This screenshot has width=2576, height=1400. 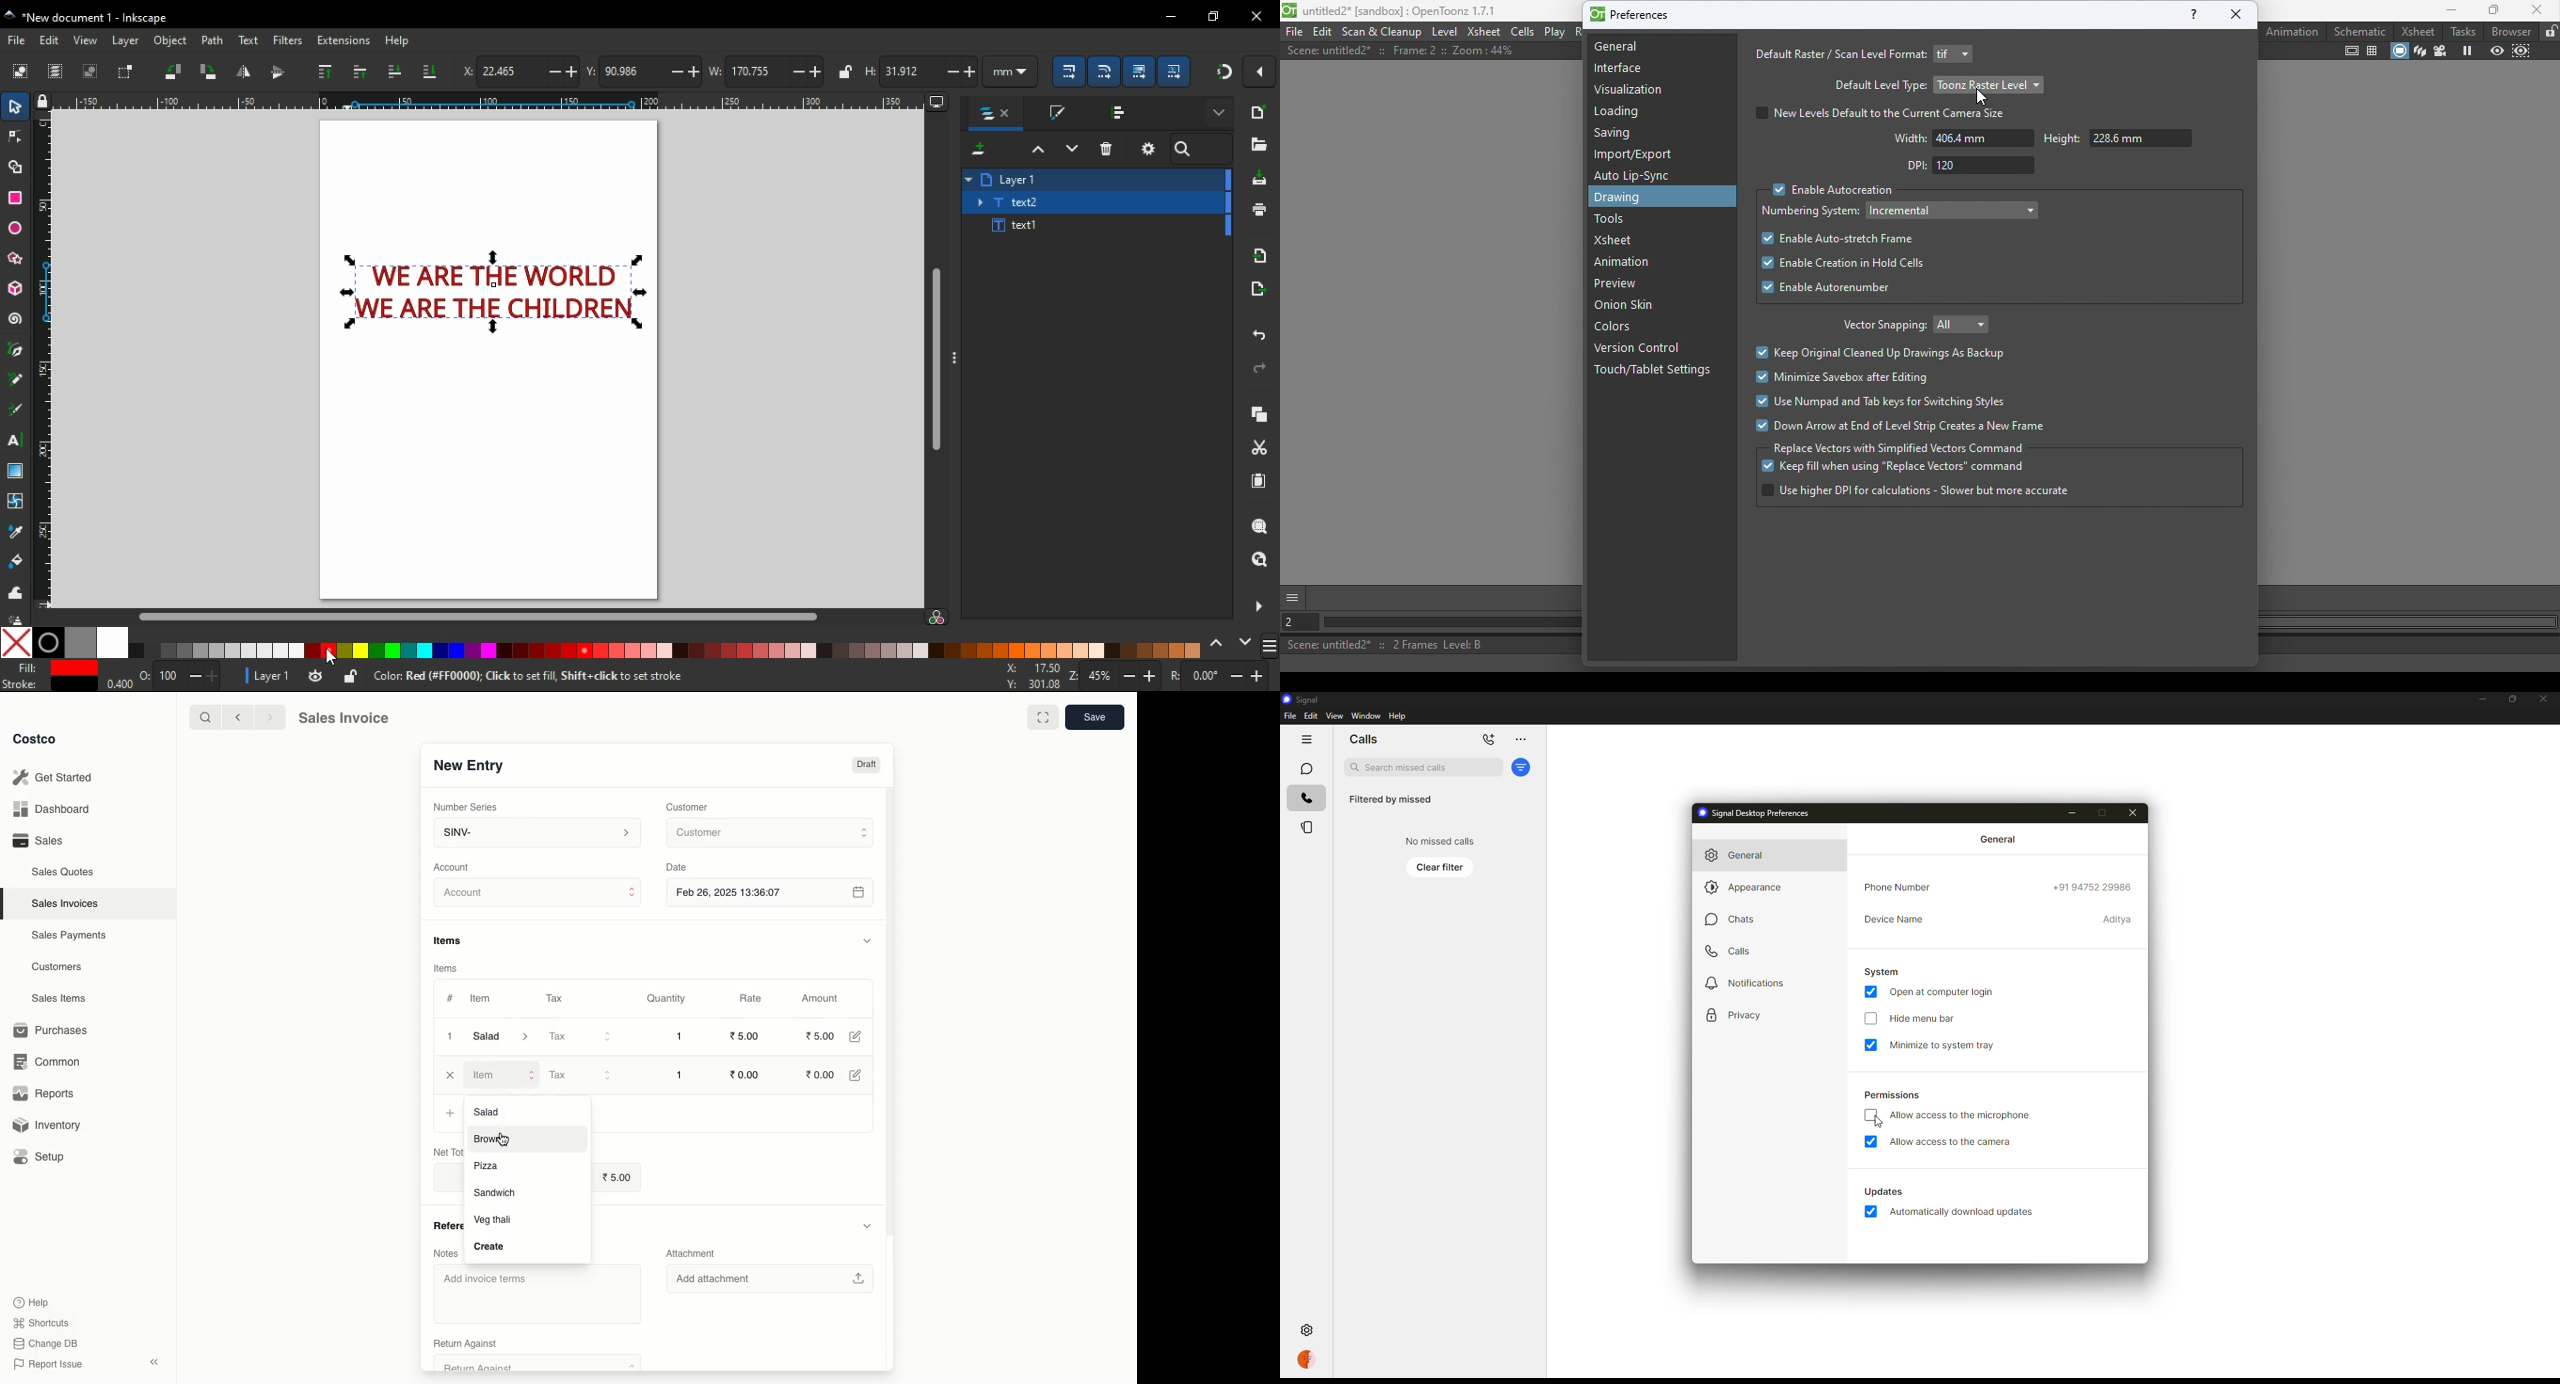 I want to click on Version control, so click(x=1641, y=350).